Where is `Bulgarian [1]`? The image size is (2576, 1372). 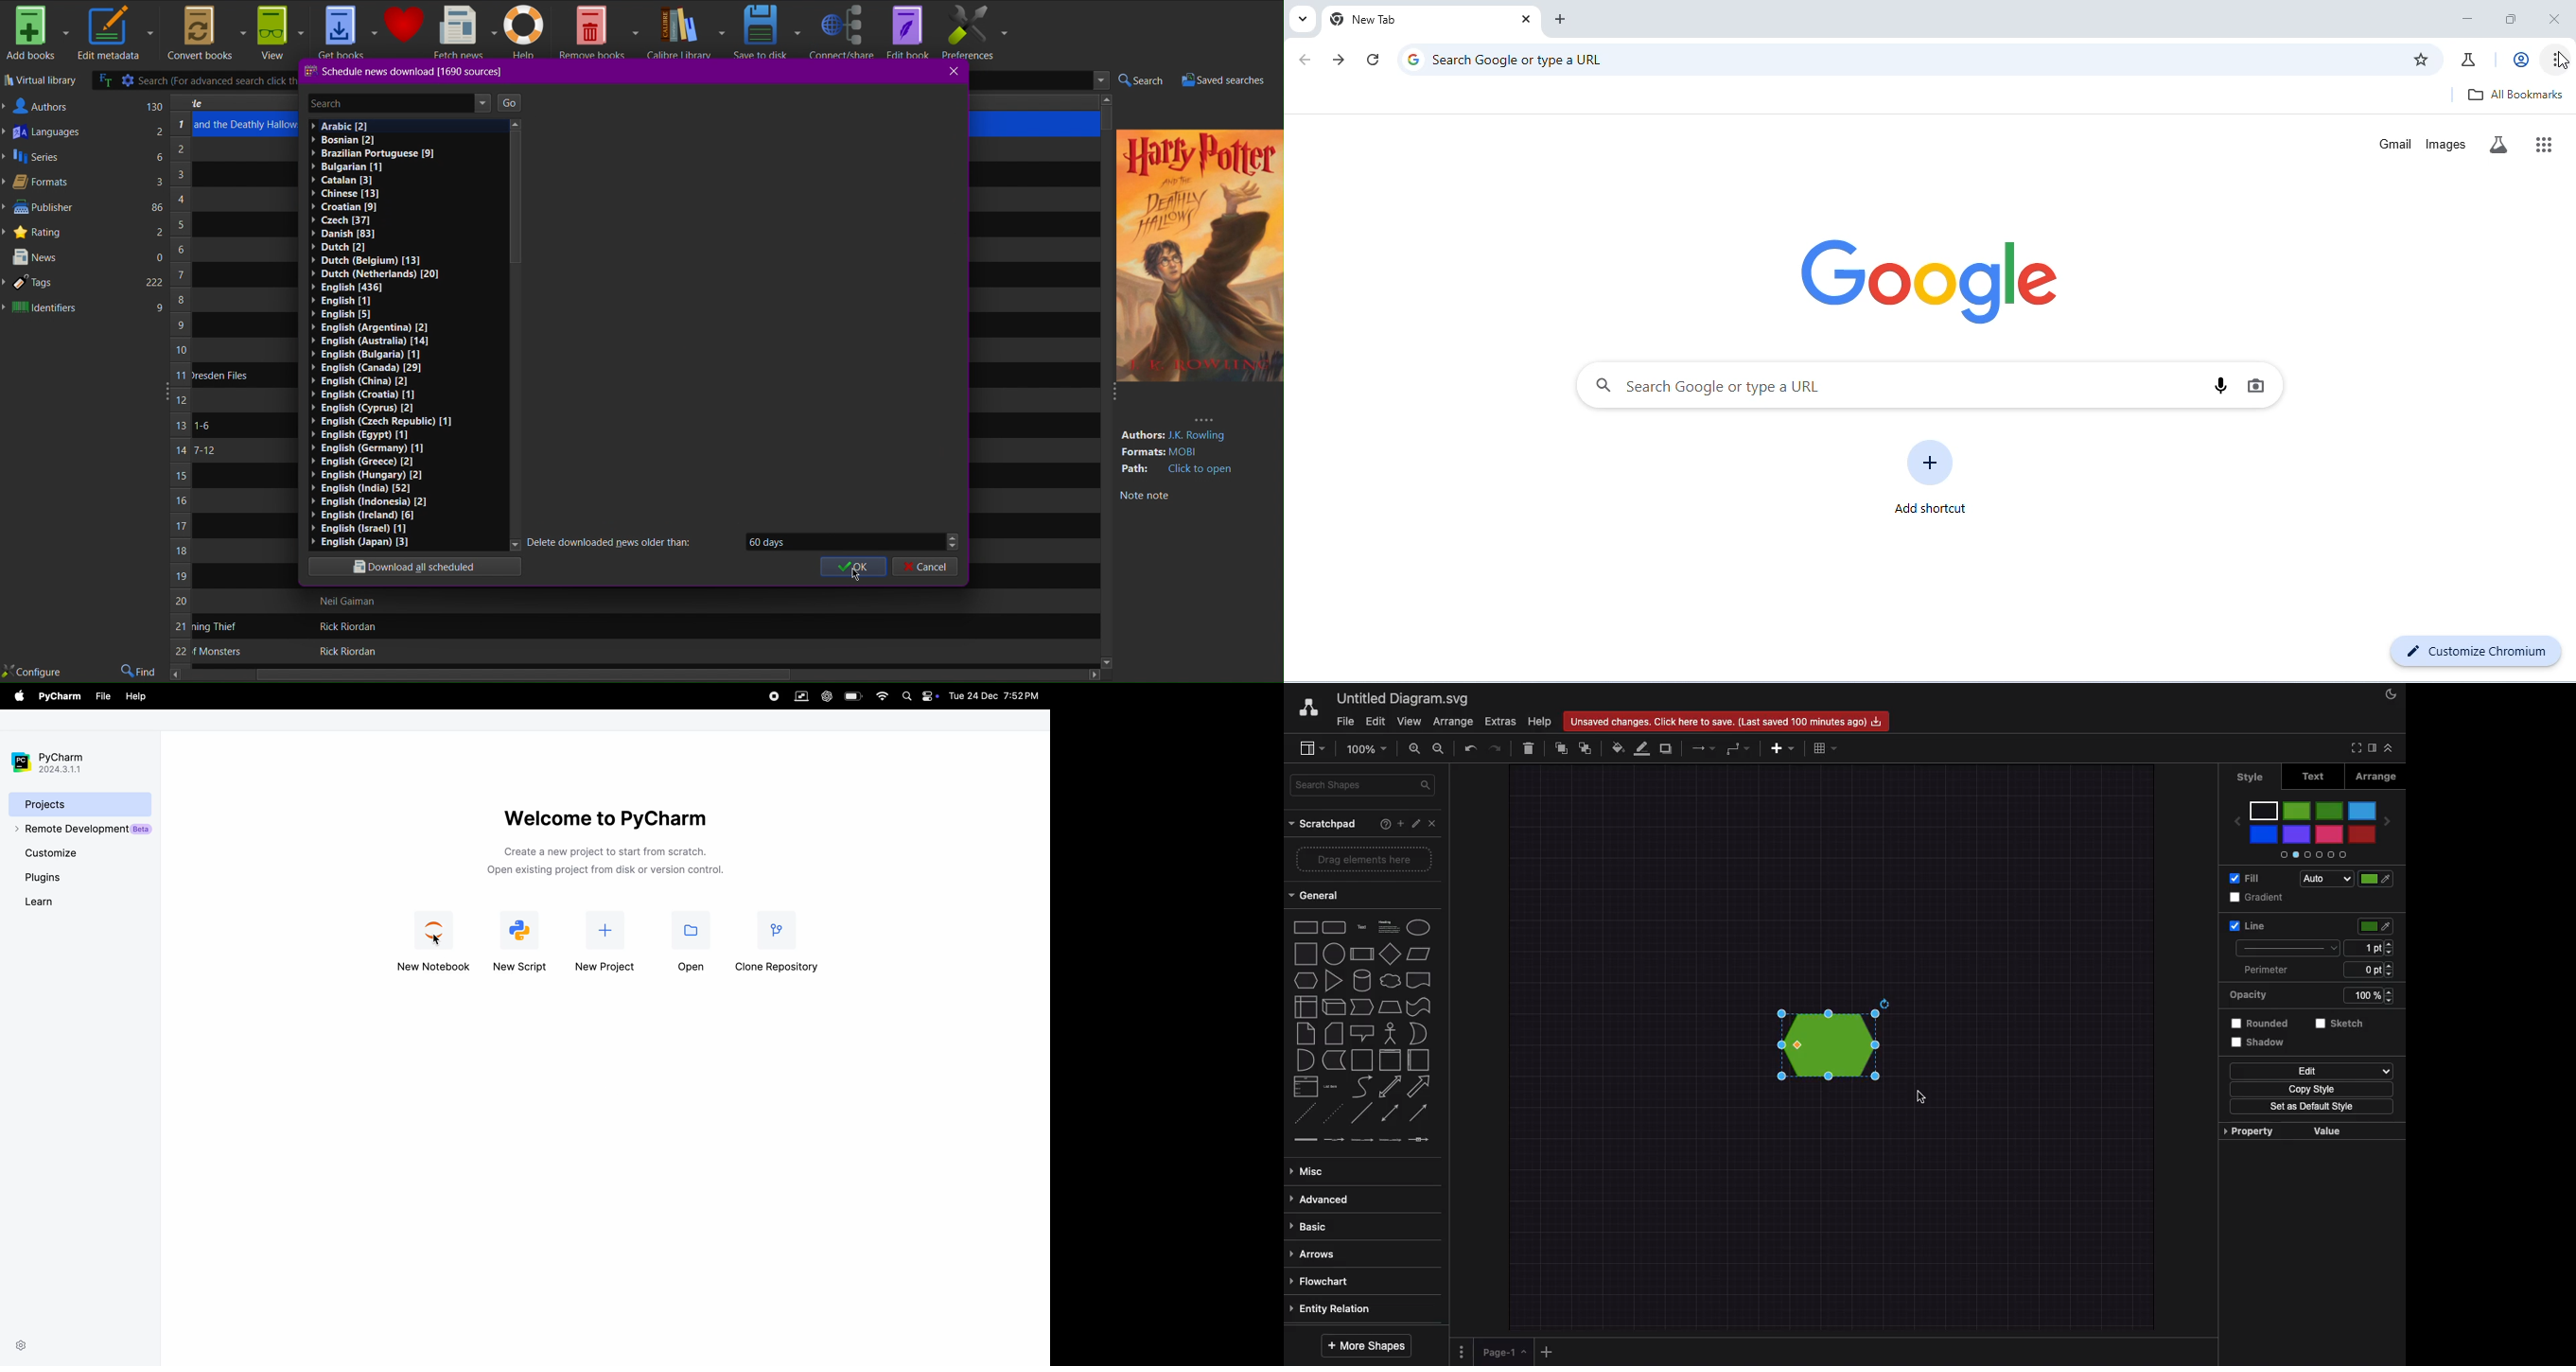
Bulgarian [1] is located at coordinates (348, 167).